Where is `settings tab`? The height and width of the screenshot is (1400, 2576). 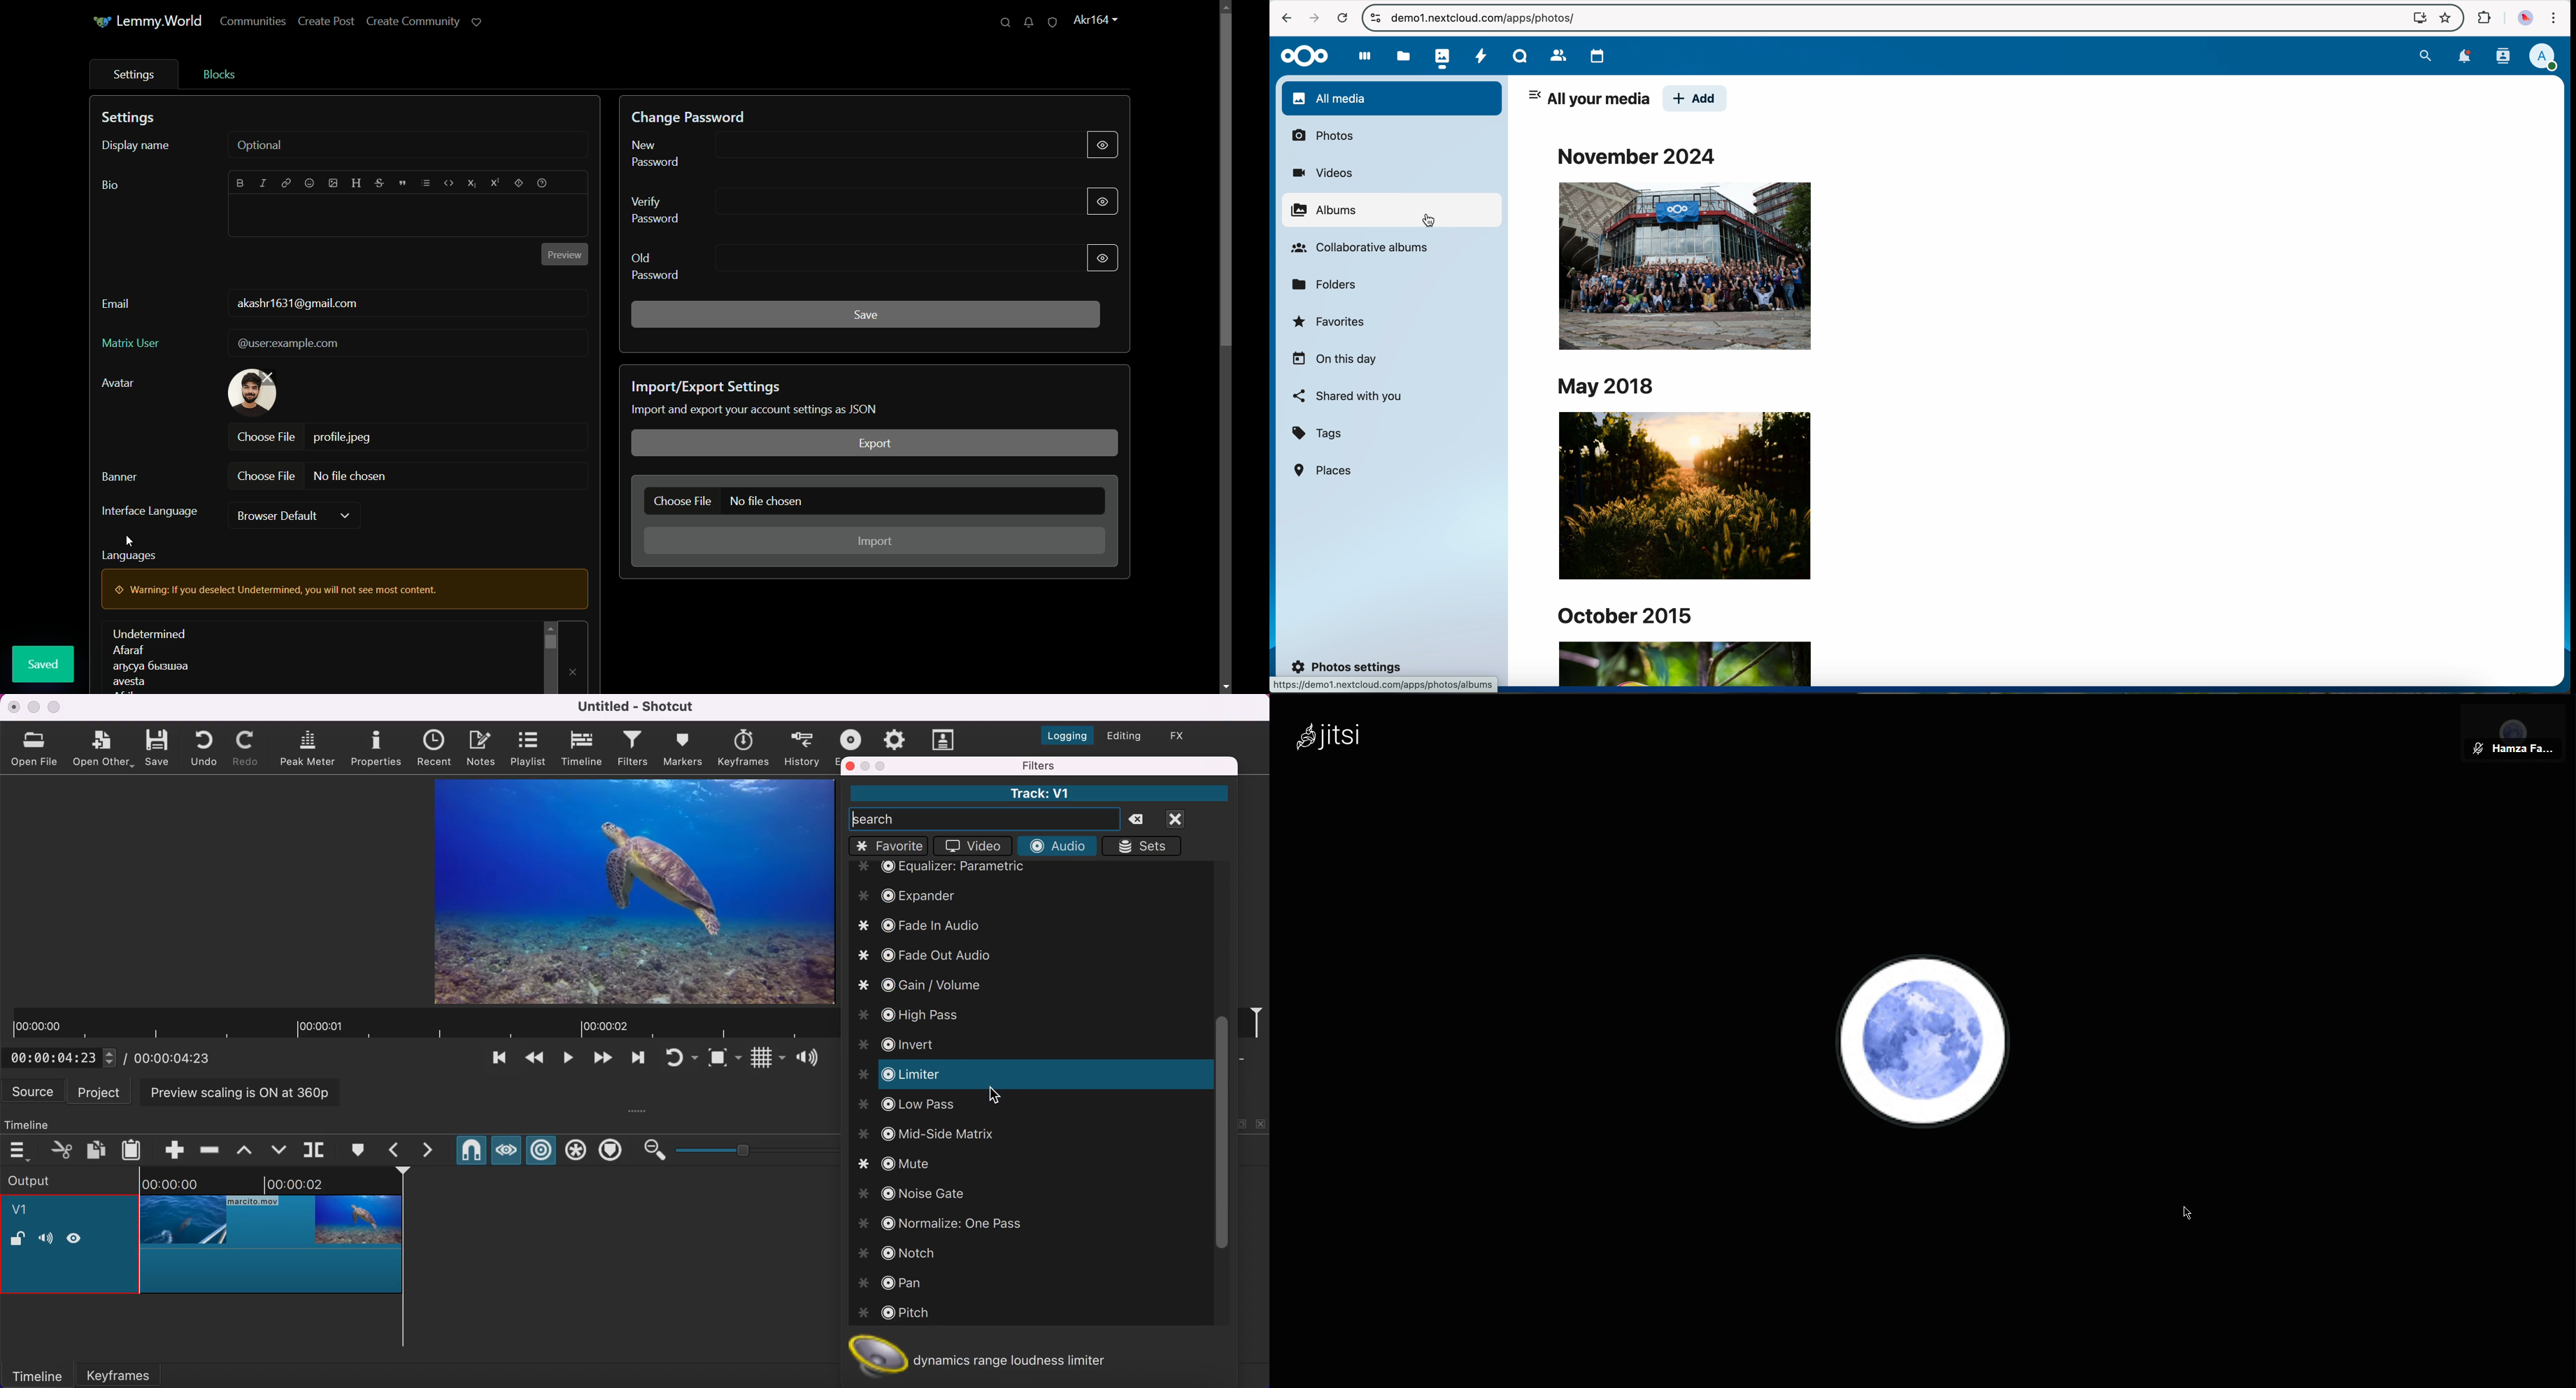 settings tab is located at coordinates (131, 75).